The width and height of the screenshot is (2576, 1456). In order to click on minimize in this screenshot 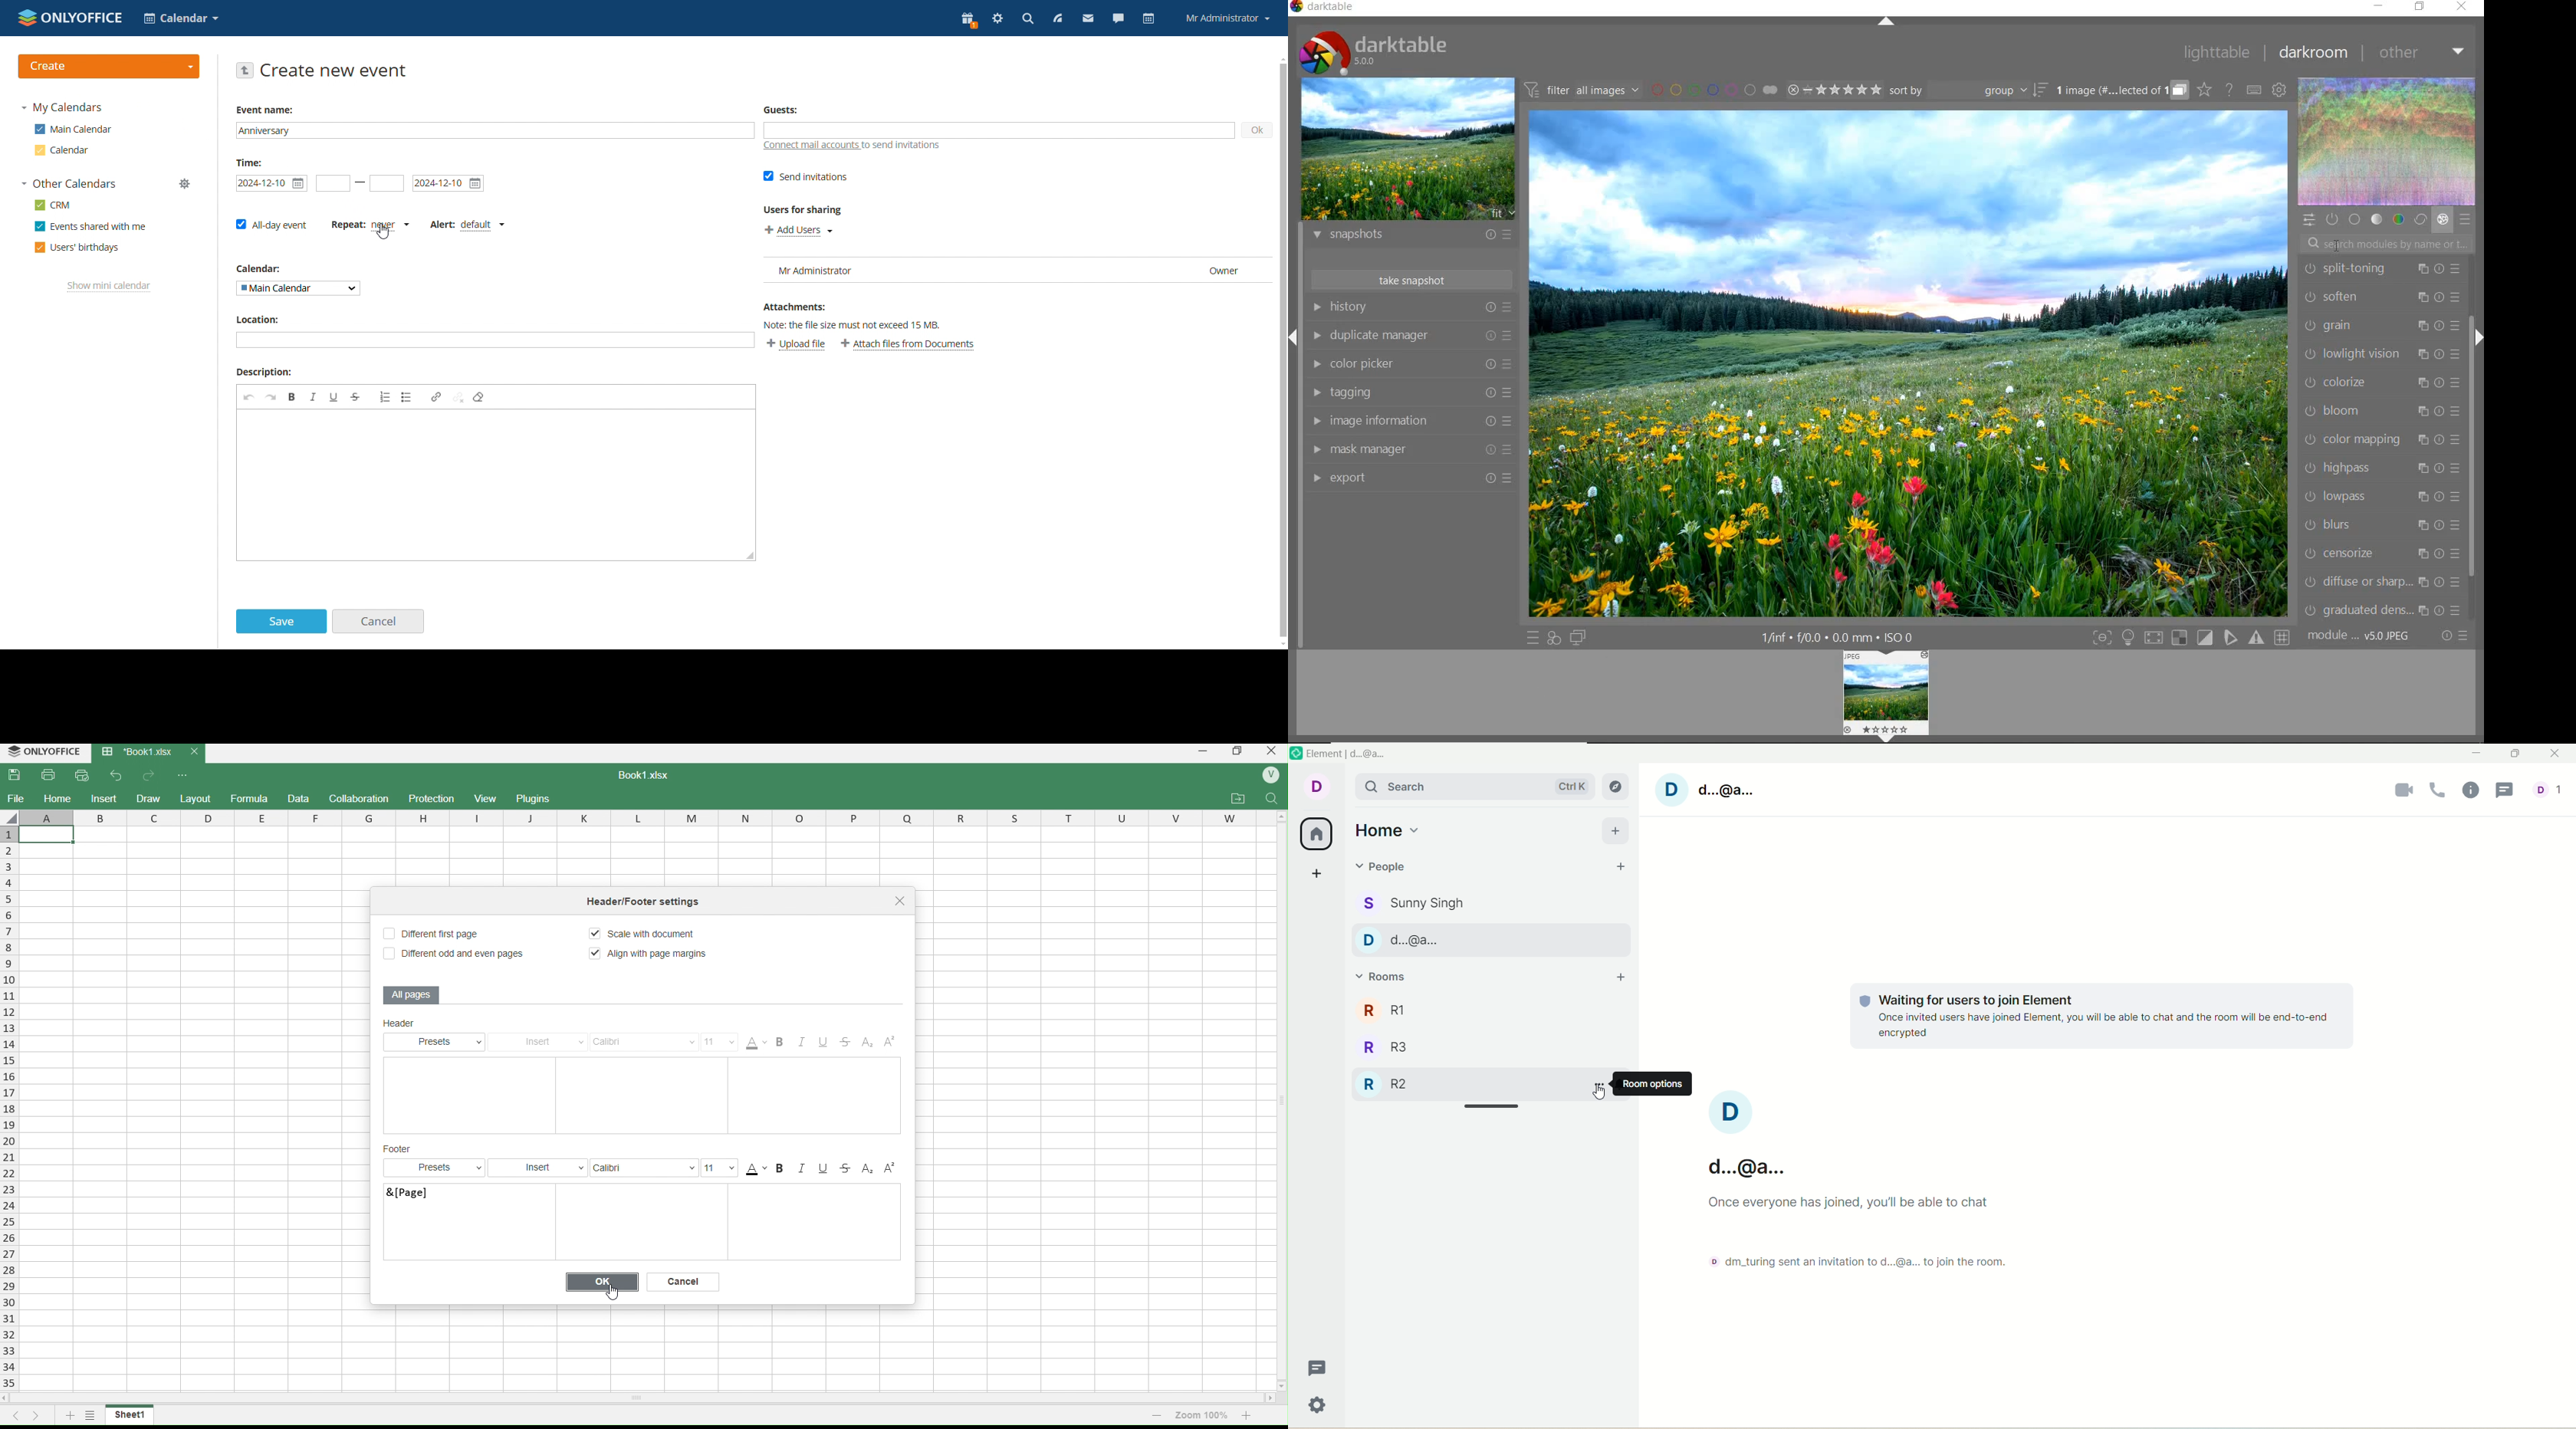, I will do `click(1201, 753)`.